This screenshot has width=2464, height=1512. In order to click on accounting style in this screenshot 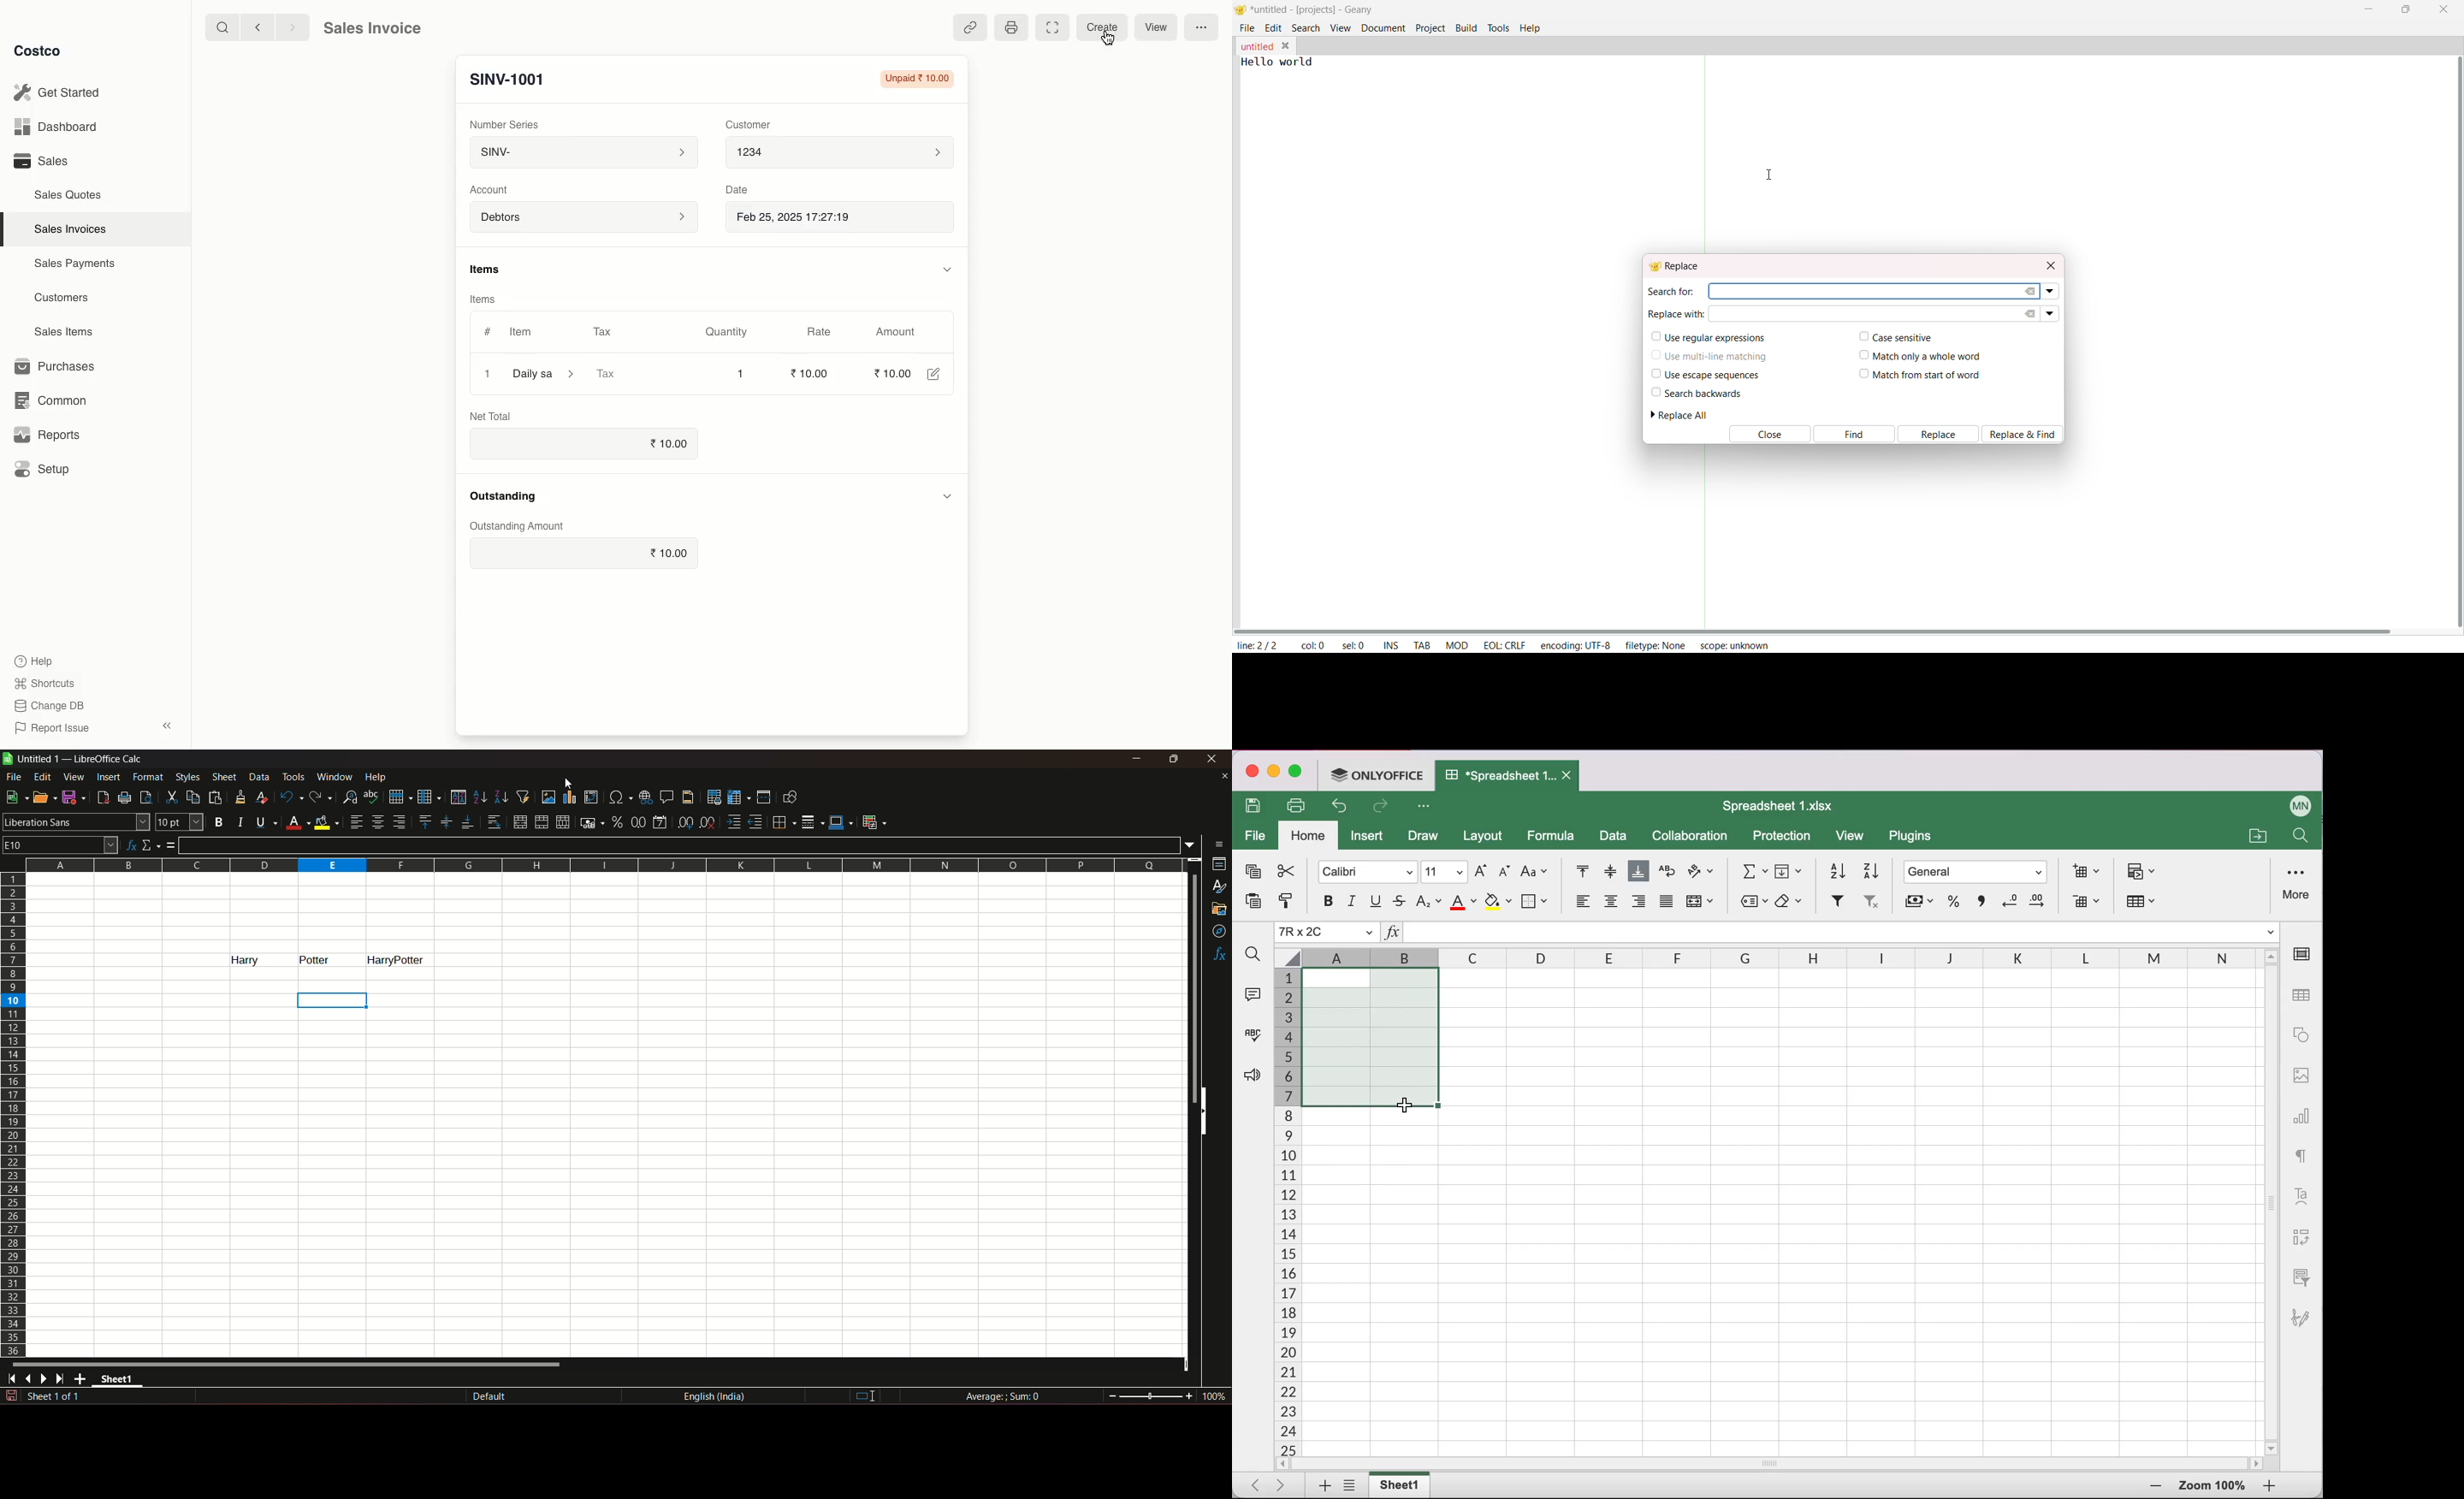, I will do `click(1918, 904)`.